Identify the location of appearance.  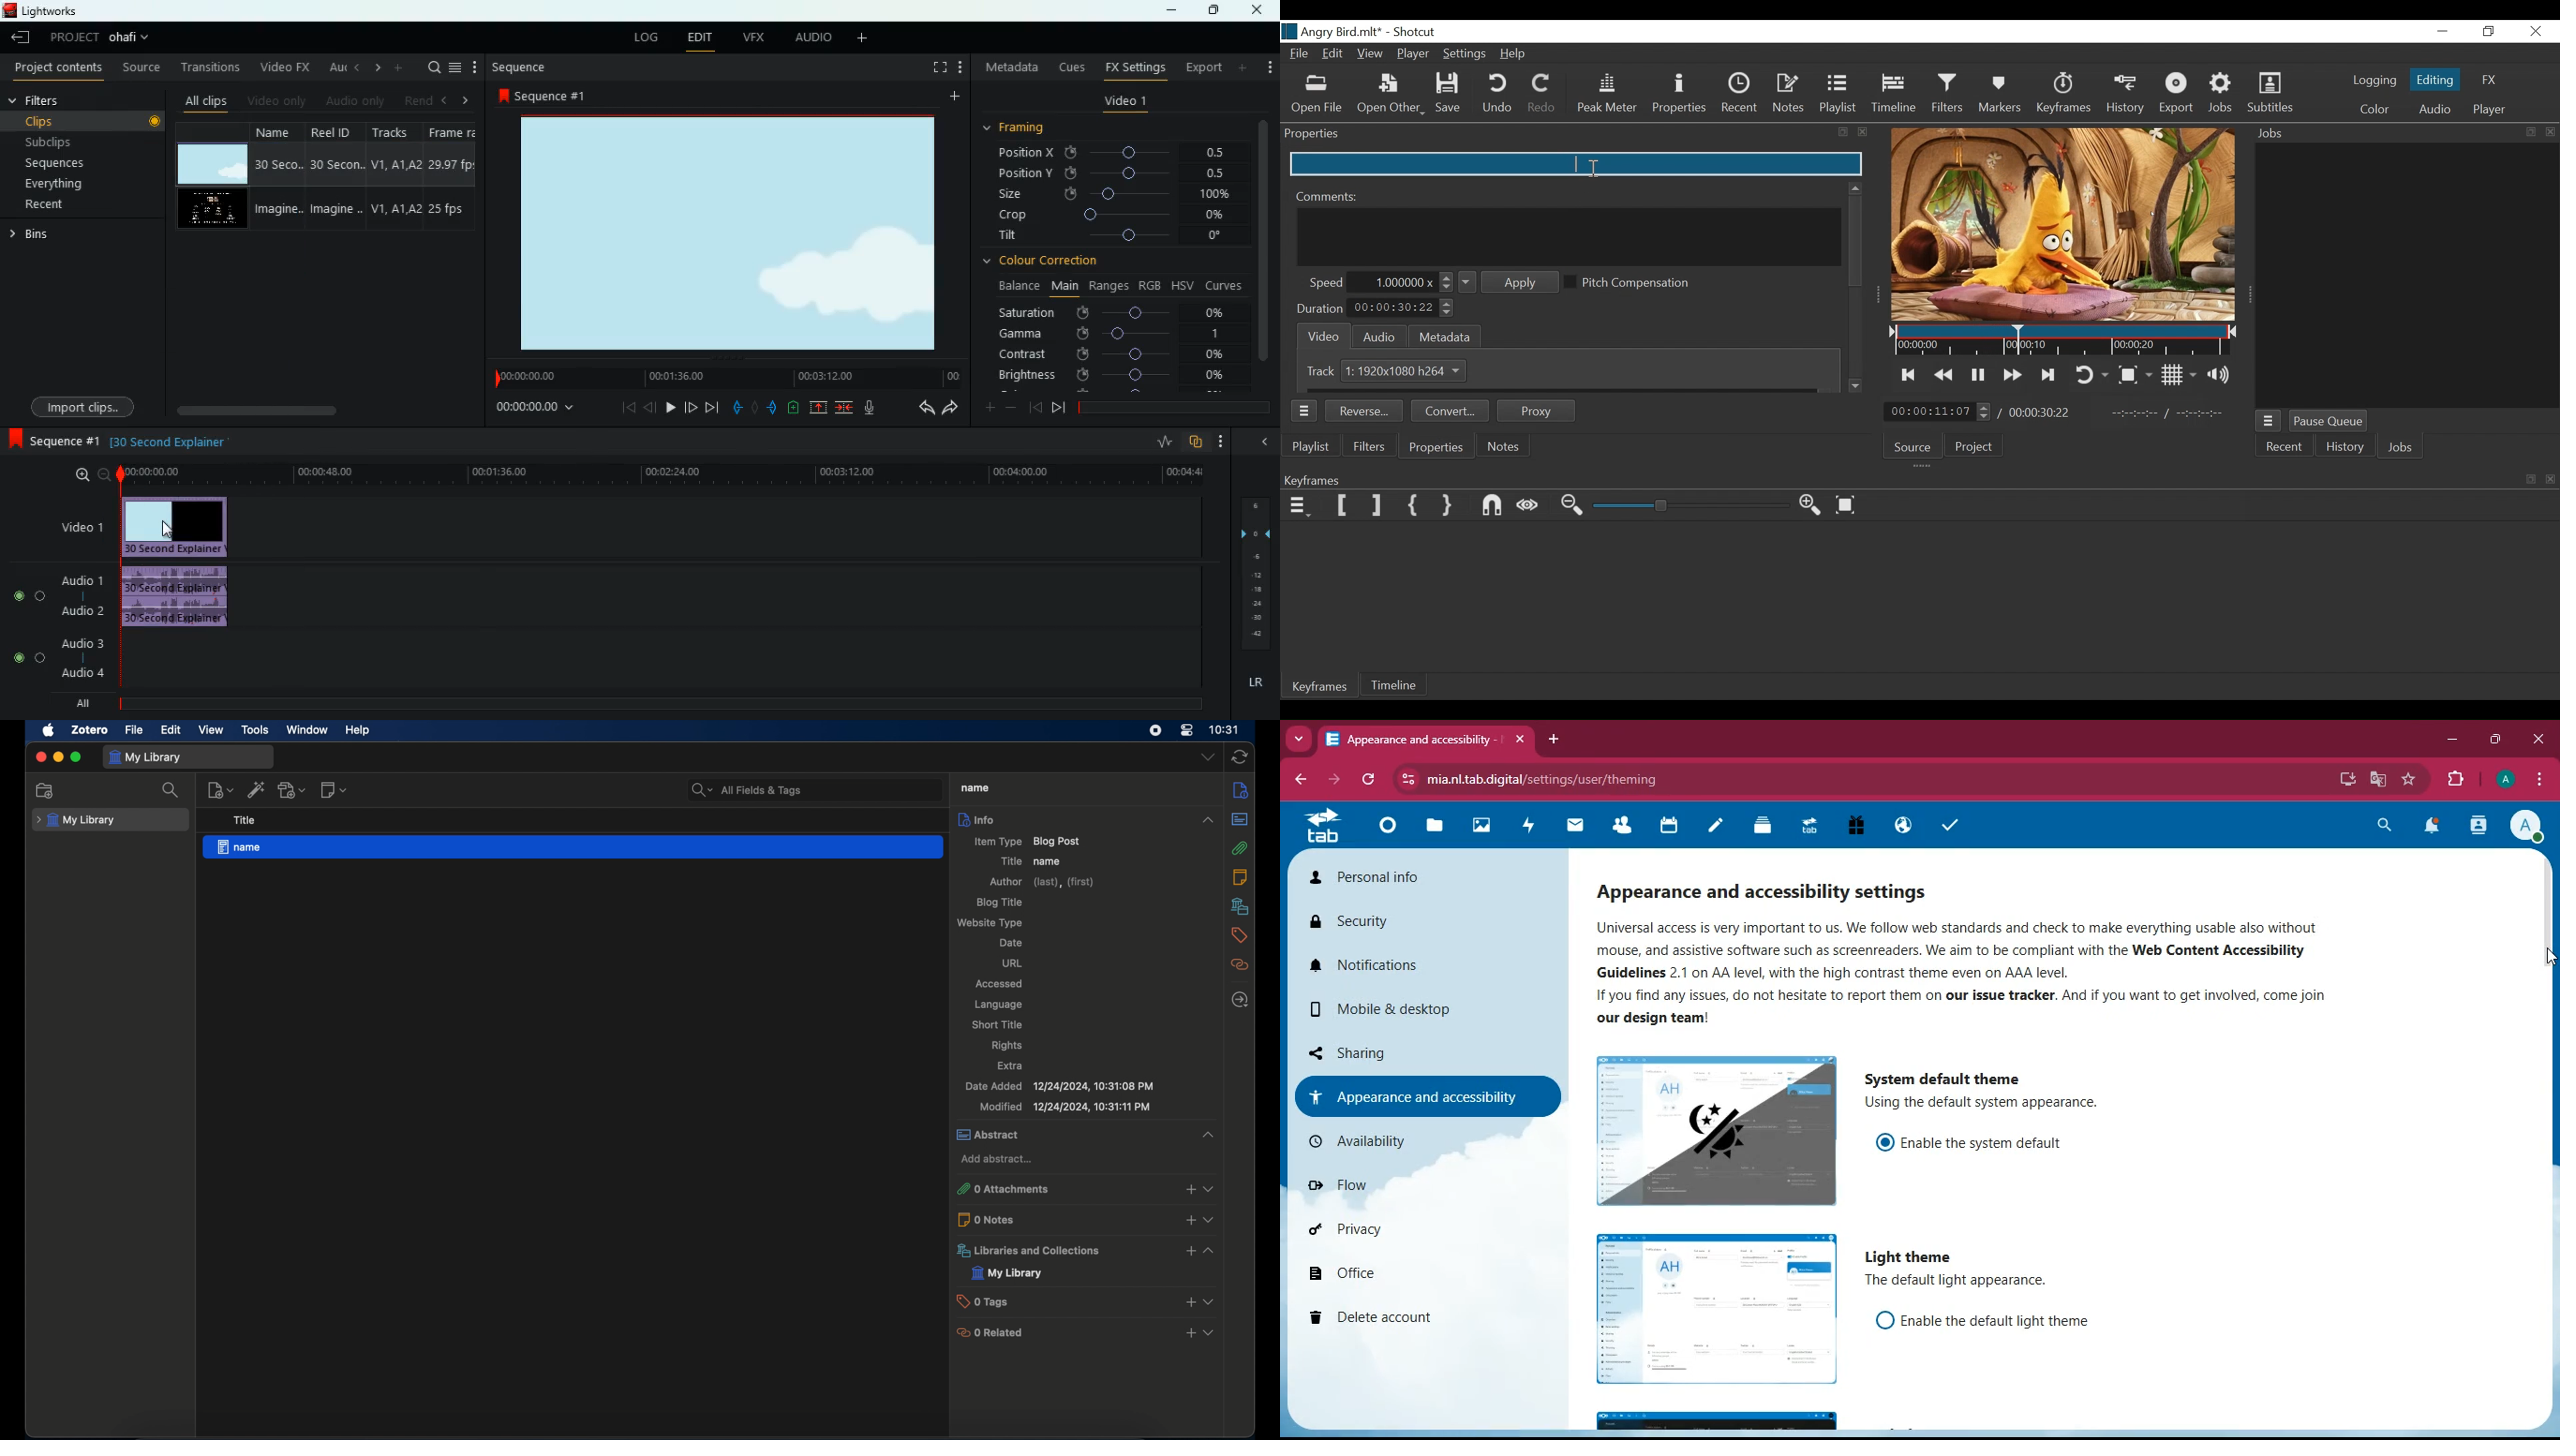
(1421, 1099).